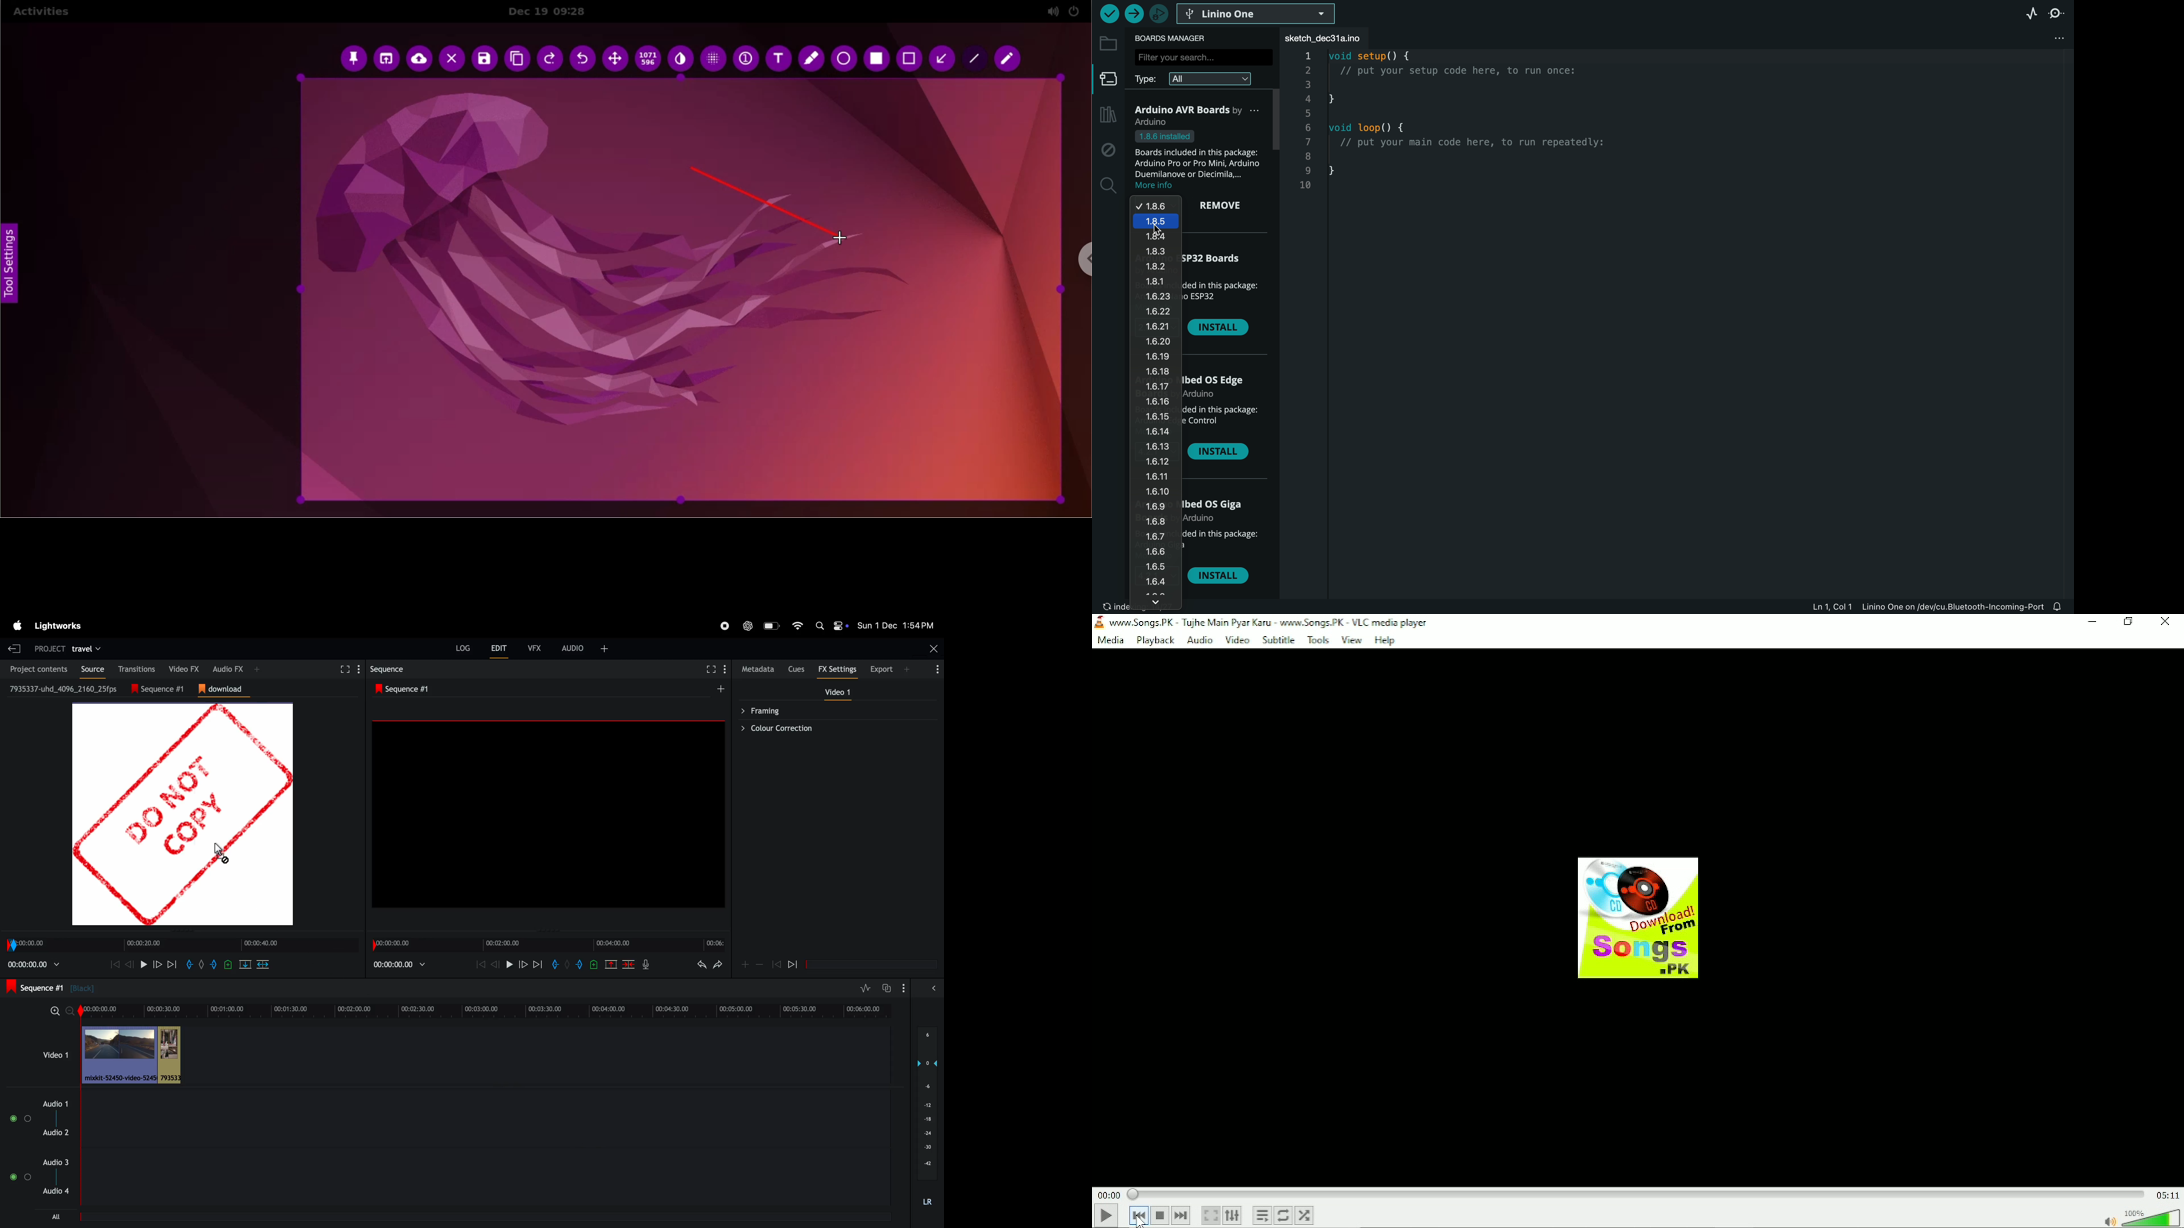  I want to click on Video, so click(1236, 641).